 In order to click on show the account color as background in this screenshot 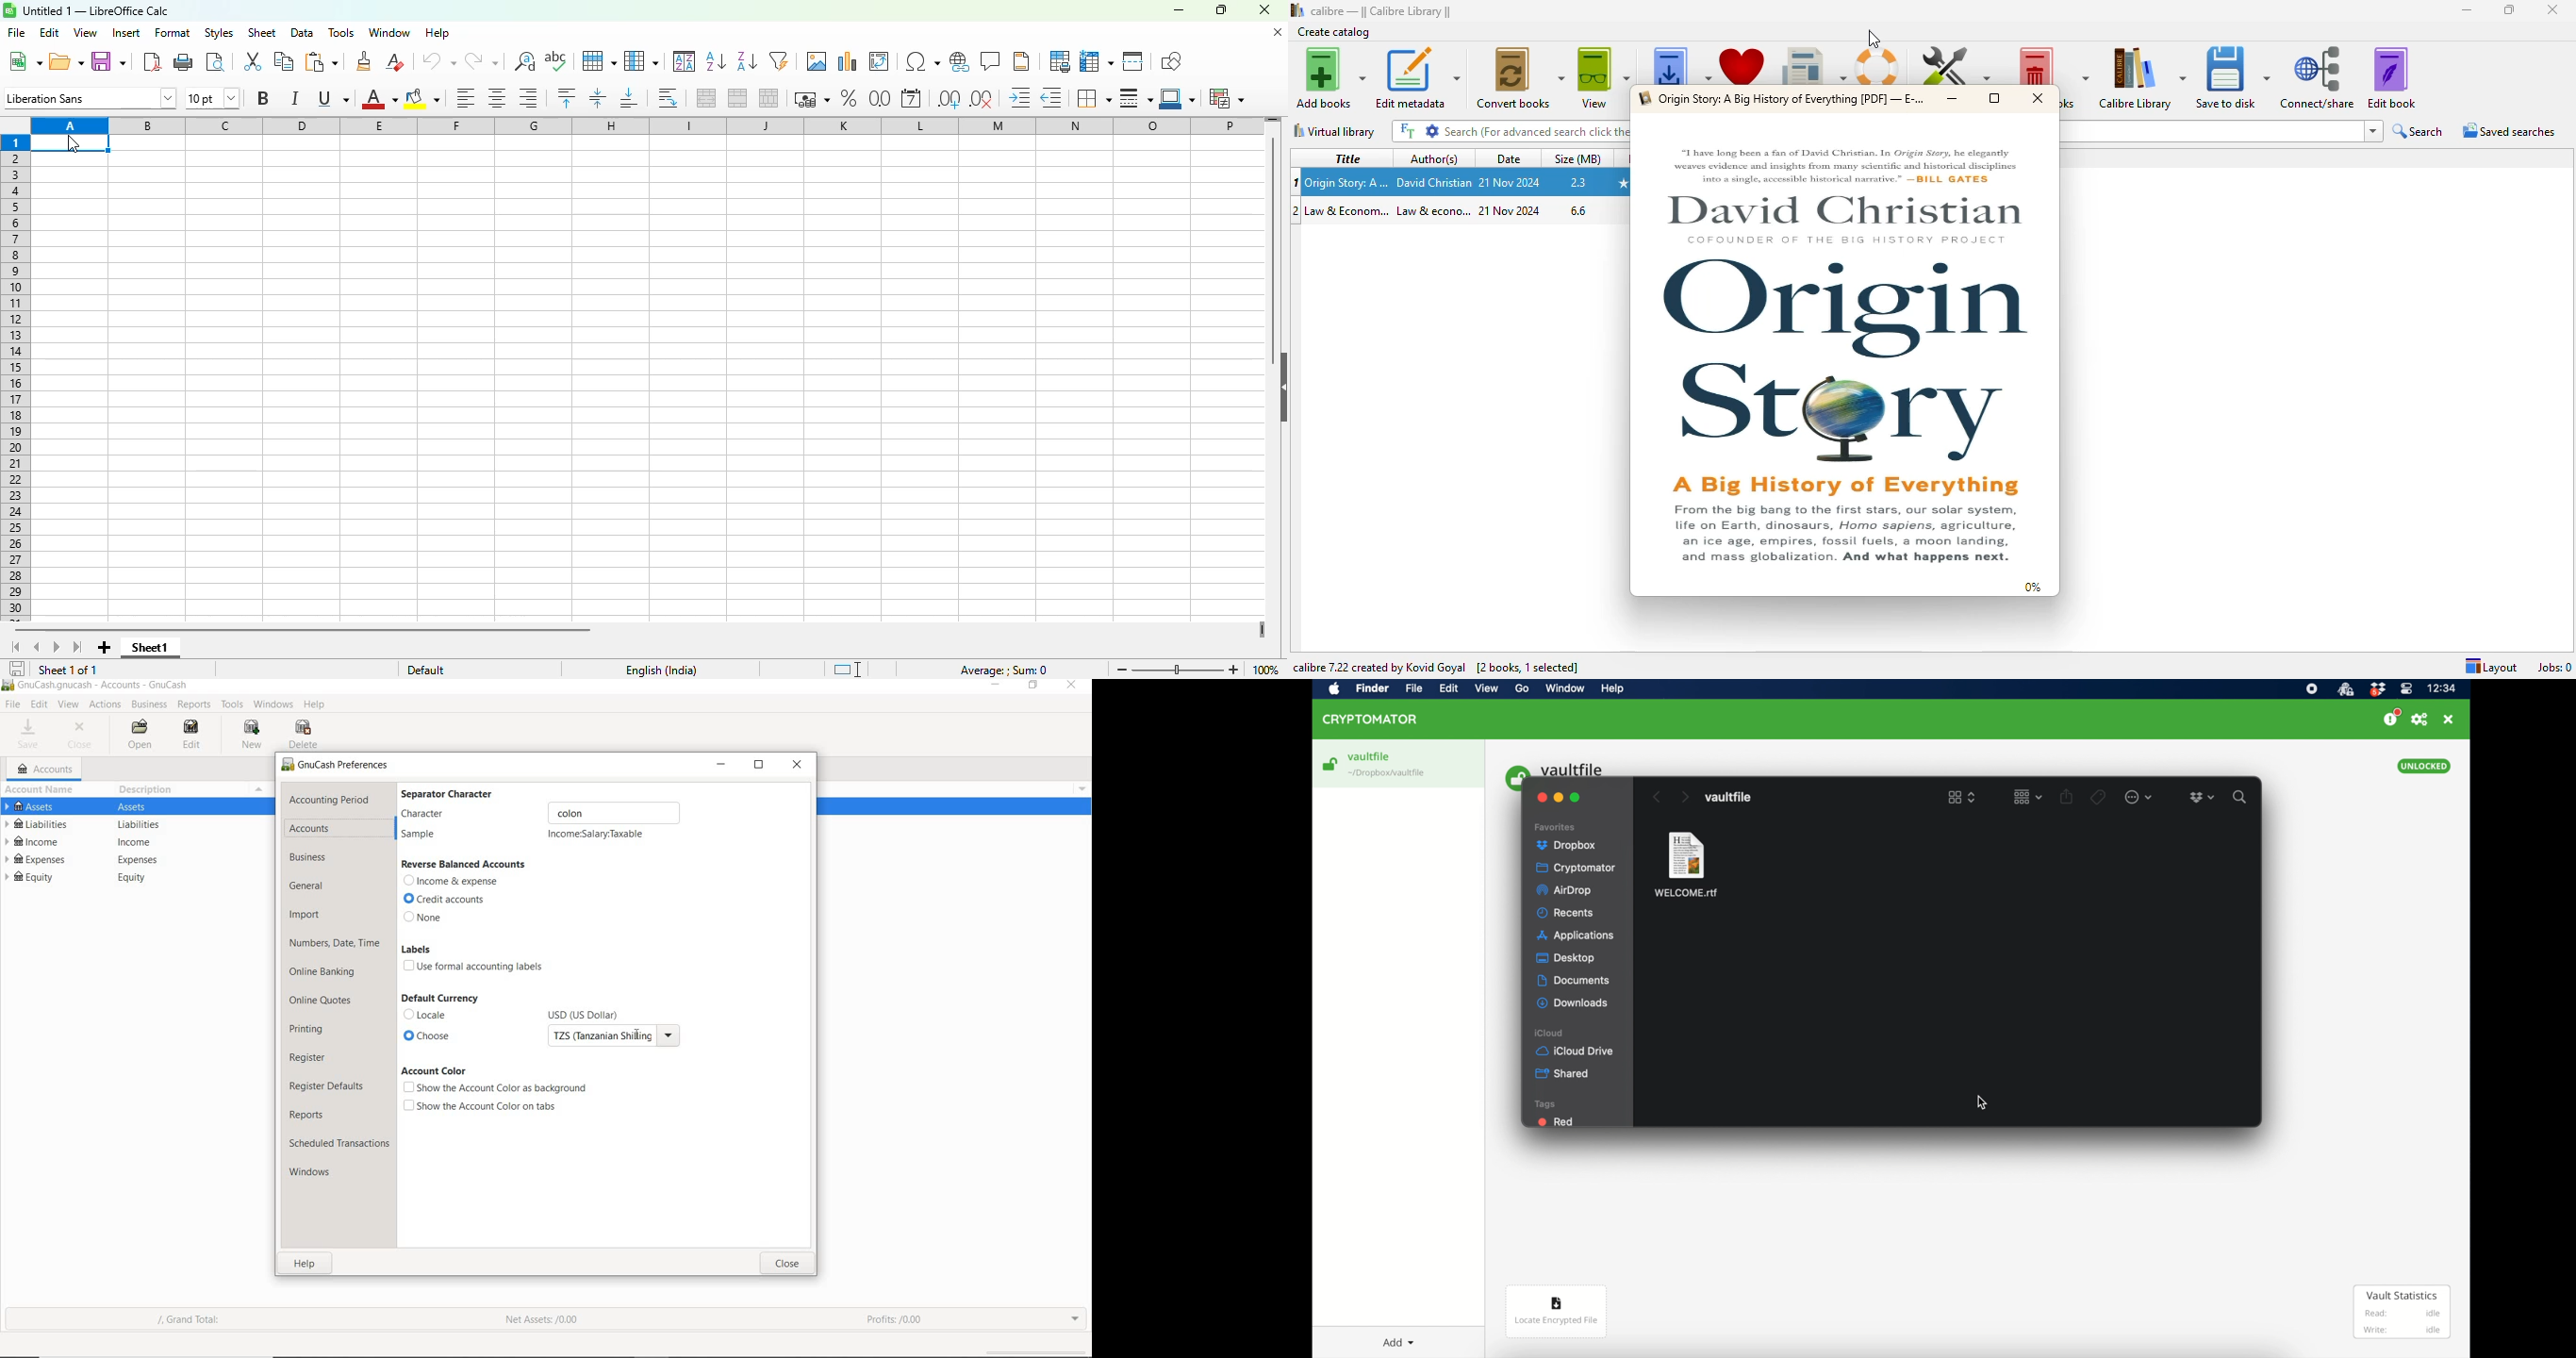, I will do `click(495, 1088)`.